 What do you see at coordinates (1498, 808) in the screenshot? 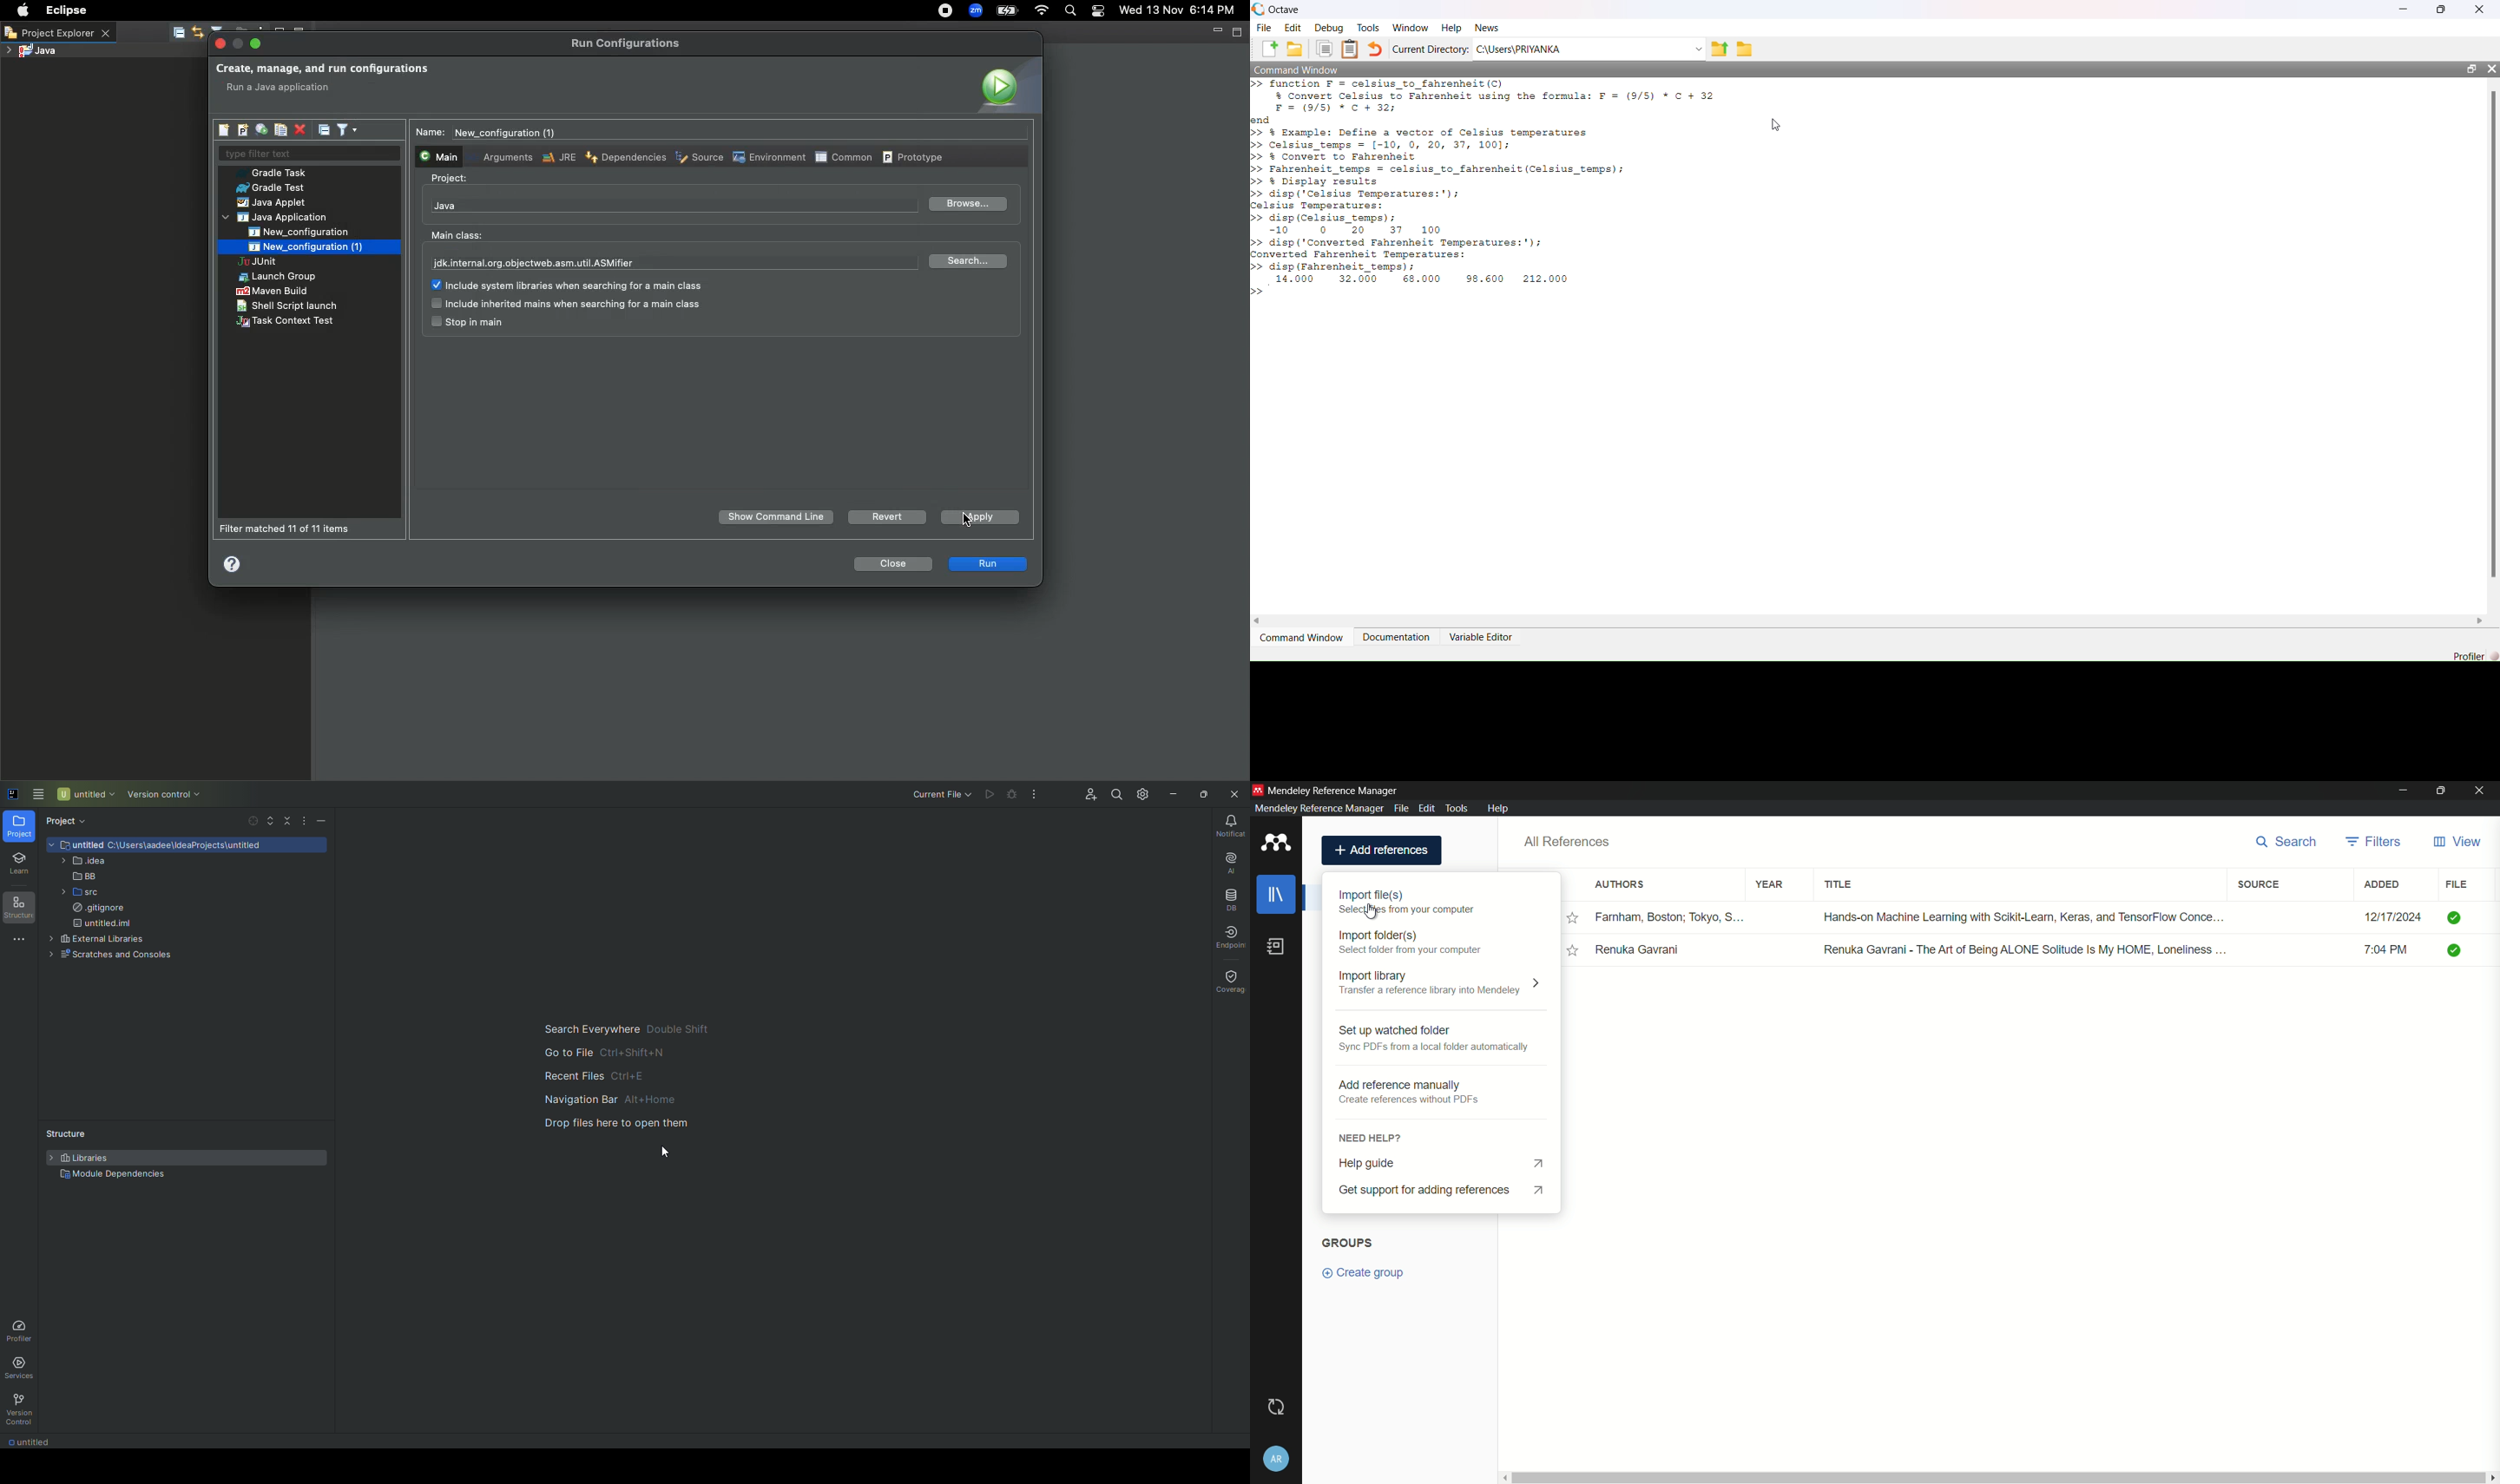
I see `help ` at bounding box center [1498, 808].